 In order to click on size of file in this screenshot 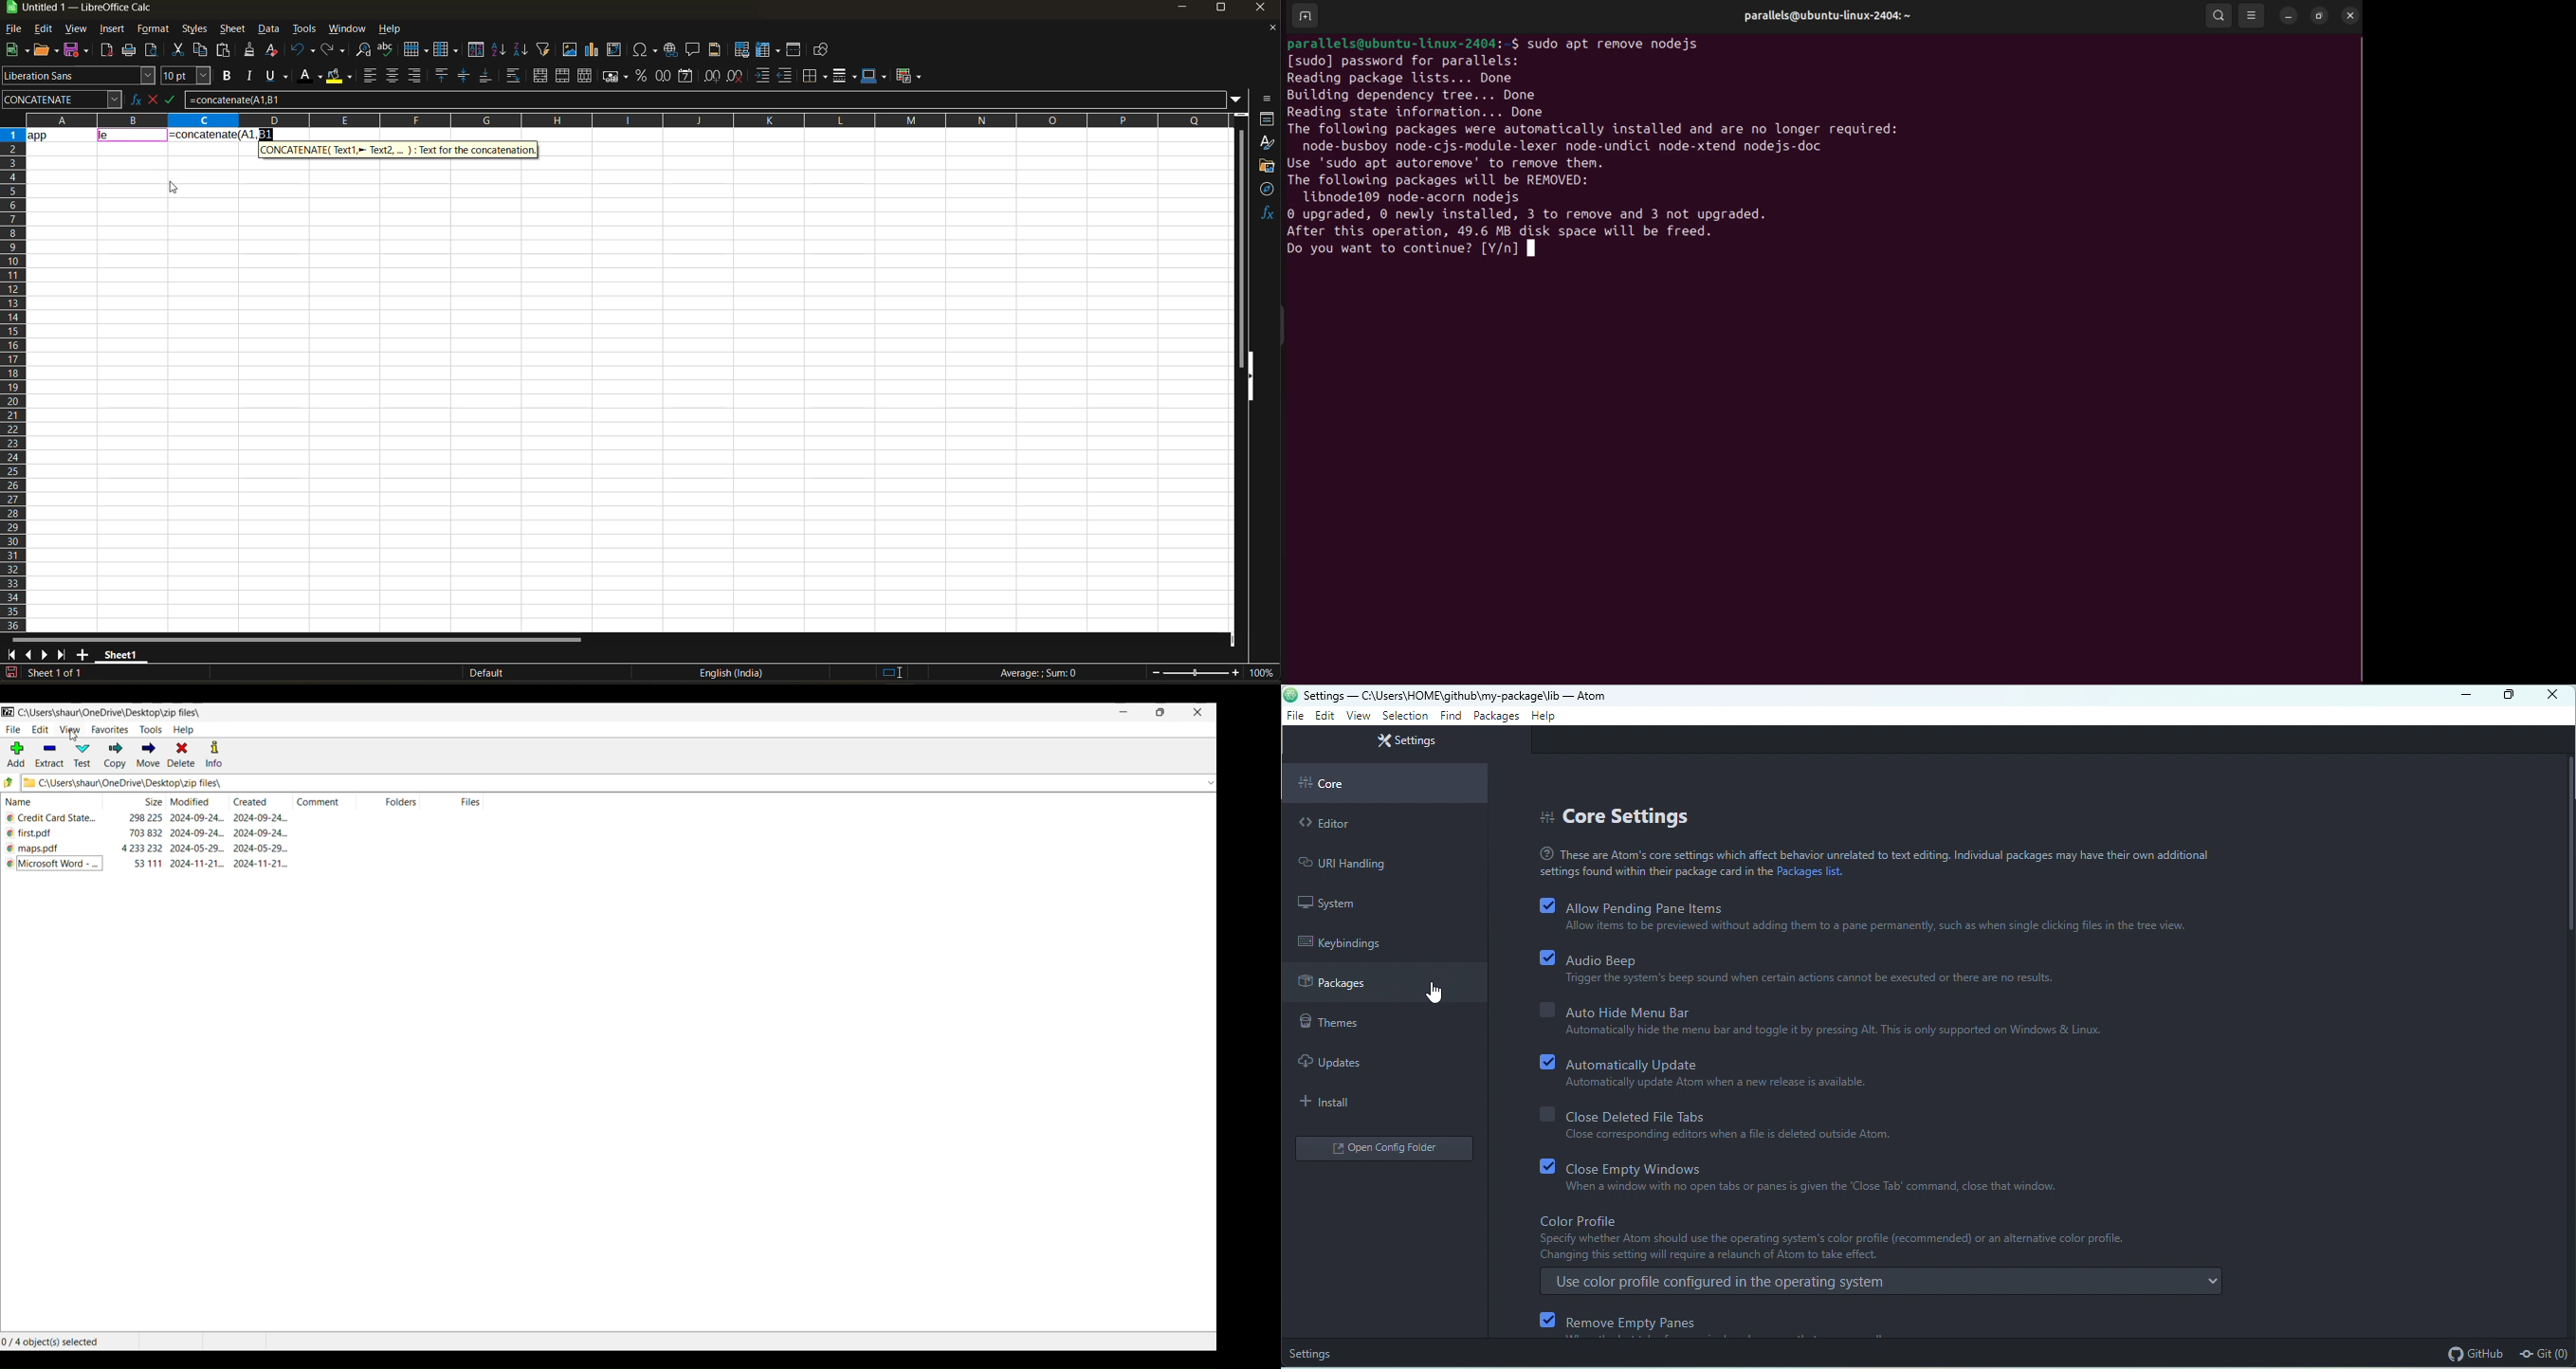, I will do `click(149, 865)`.